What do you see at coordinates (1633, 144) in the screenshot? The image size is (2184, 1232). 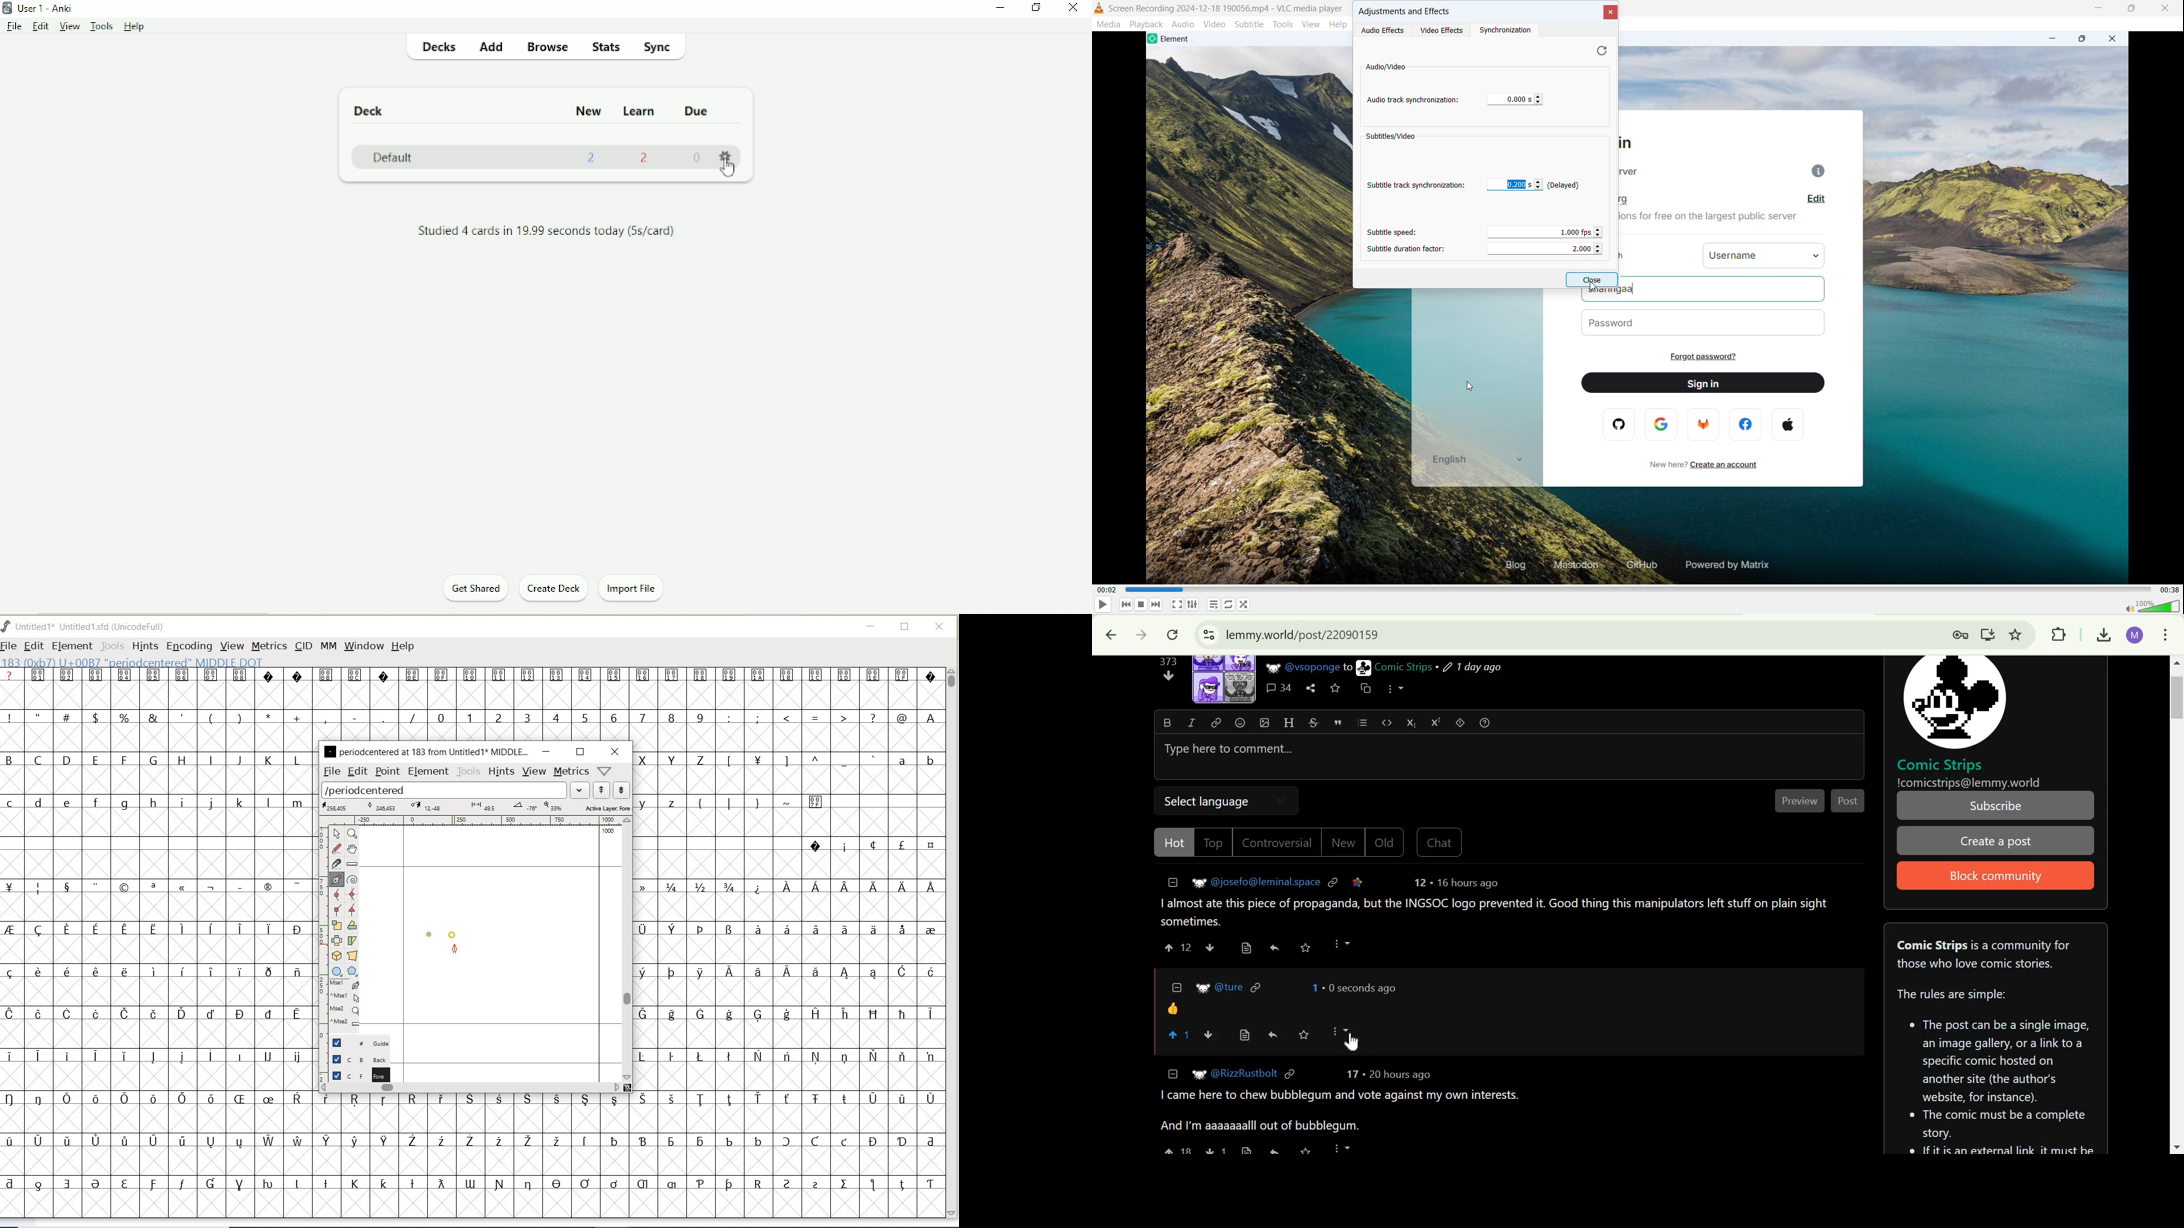 I see `sign in` at bounding box center [1633, 144].